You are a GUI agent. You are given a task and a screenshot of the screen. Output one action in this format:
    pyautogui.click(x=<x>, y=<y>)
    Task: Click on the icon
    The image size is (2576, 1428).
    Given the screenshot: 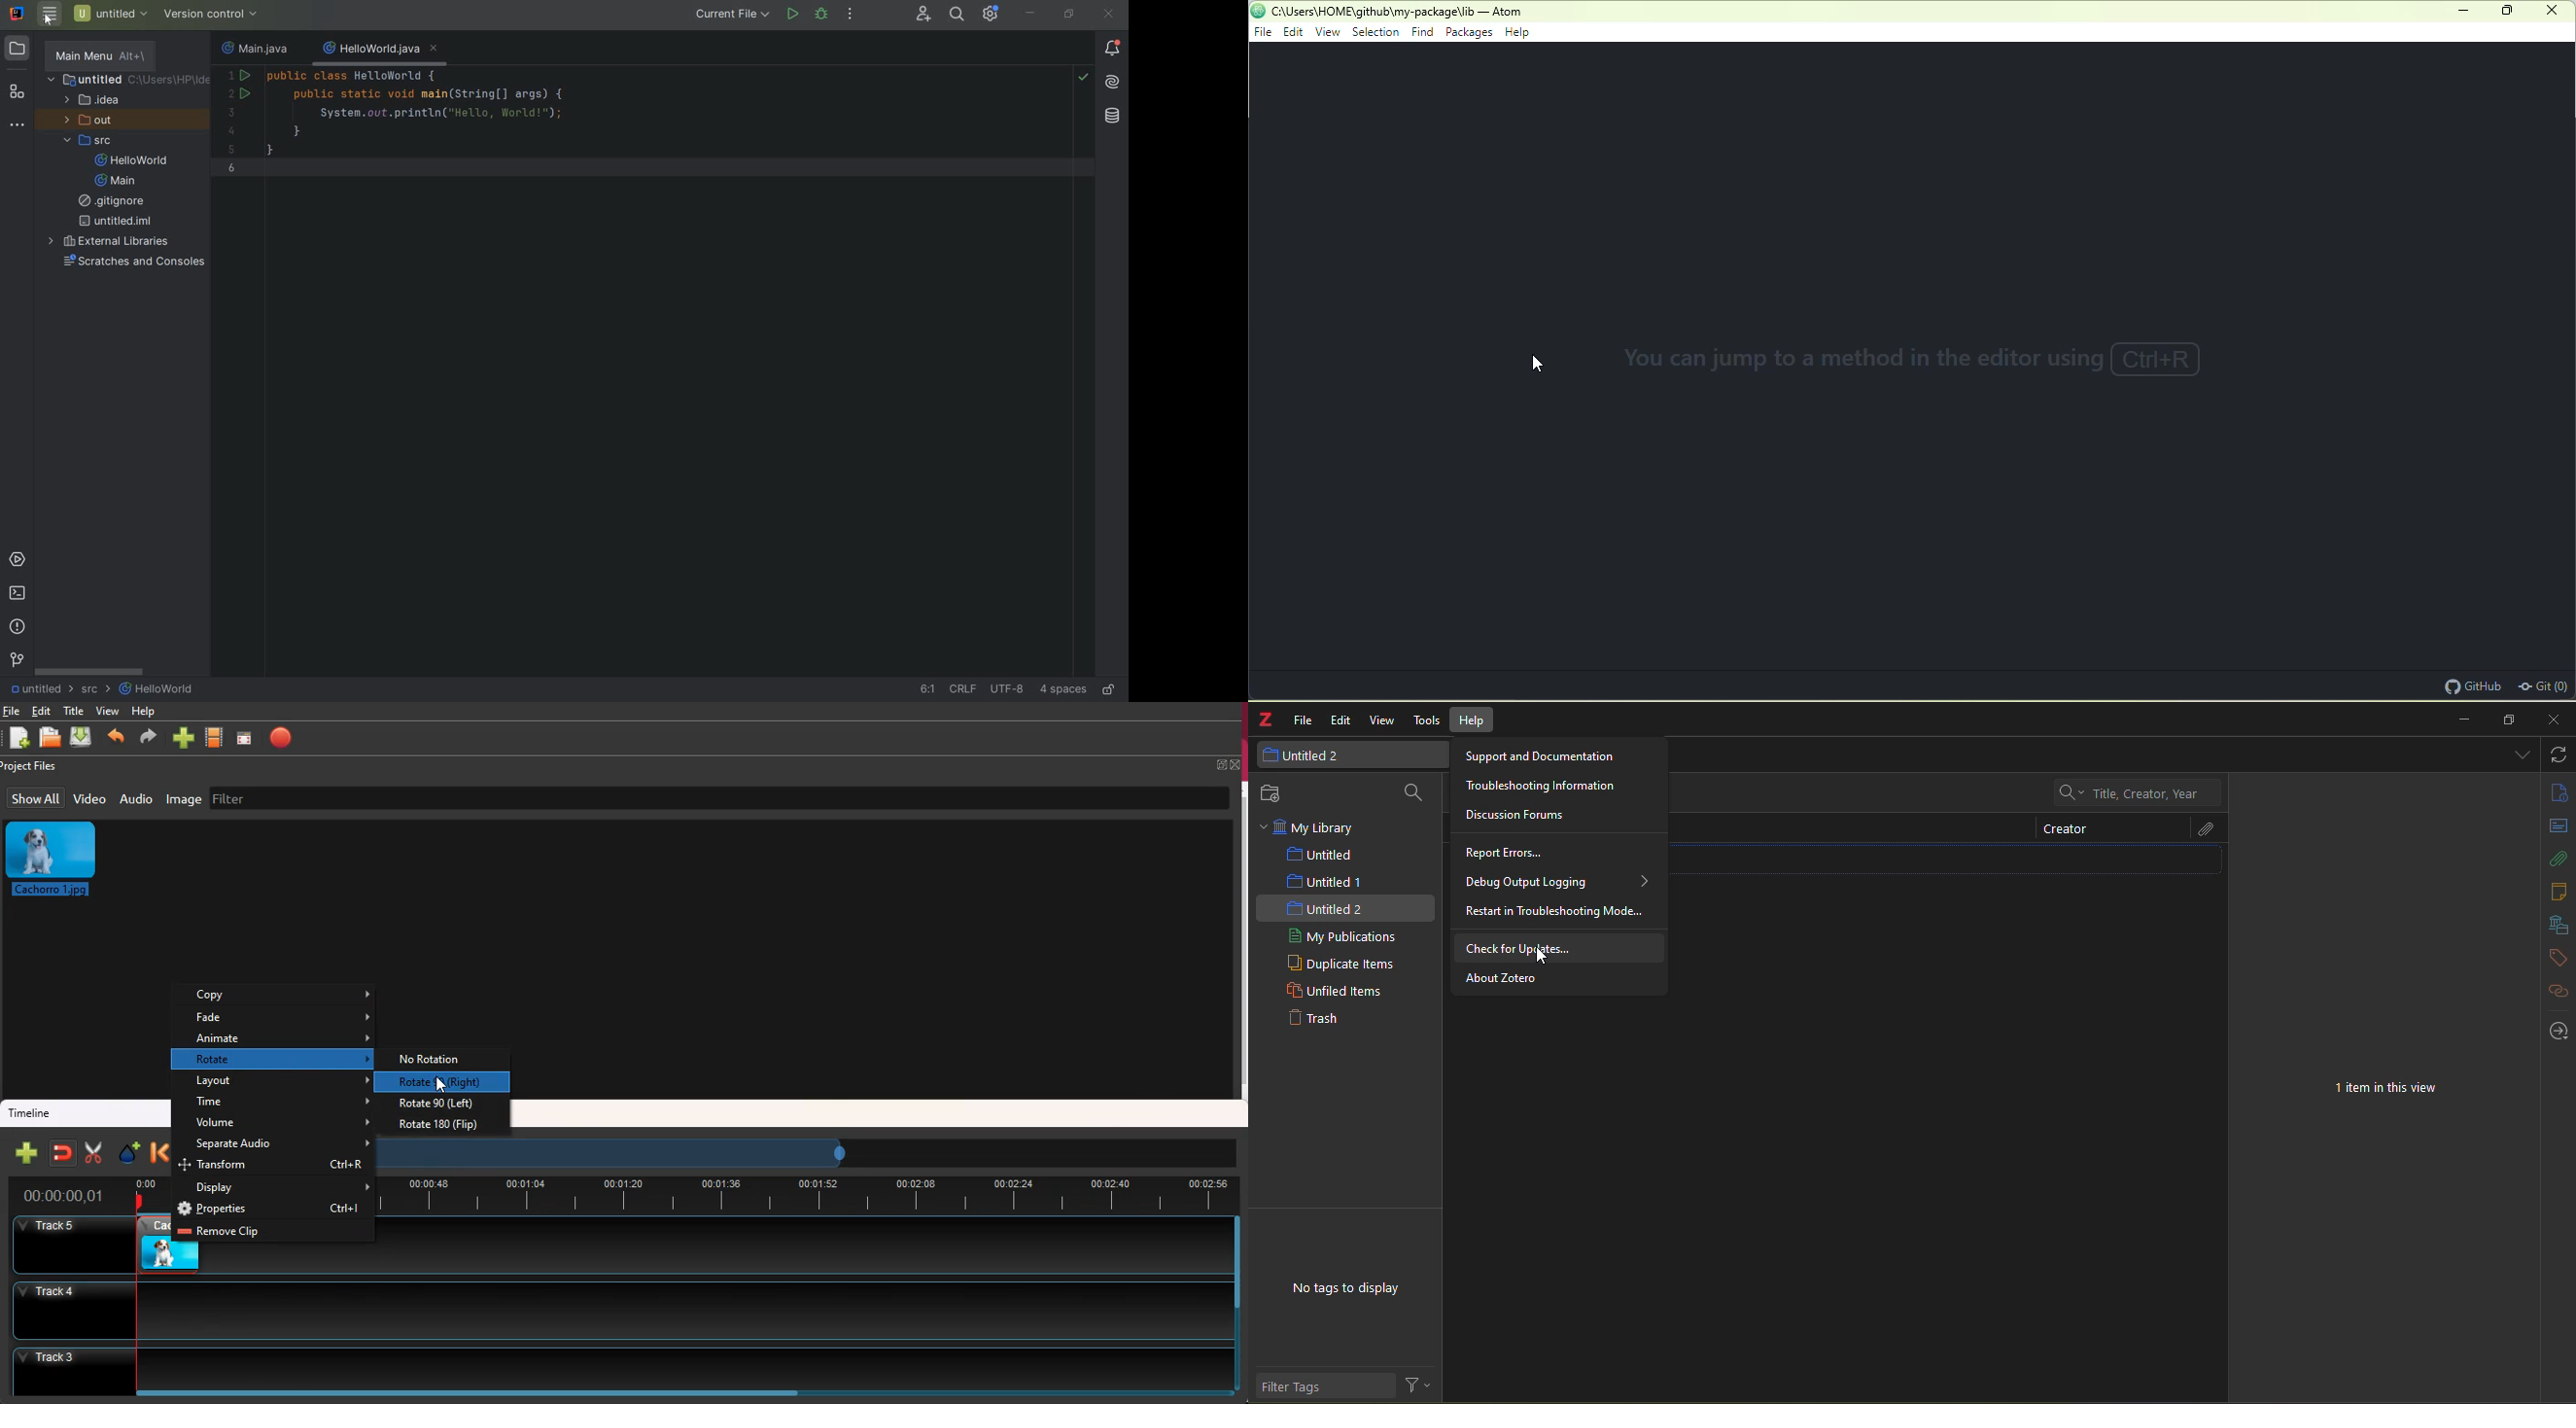 What is the action you would take?
    pyautogui.click(x=1258, y=10)
    